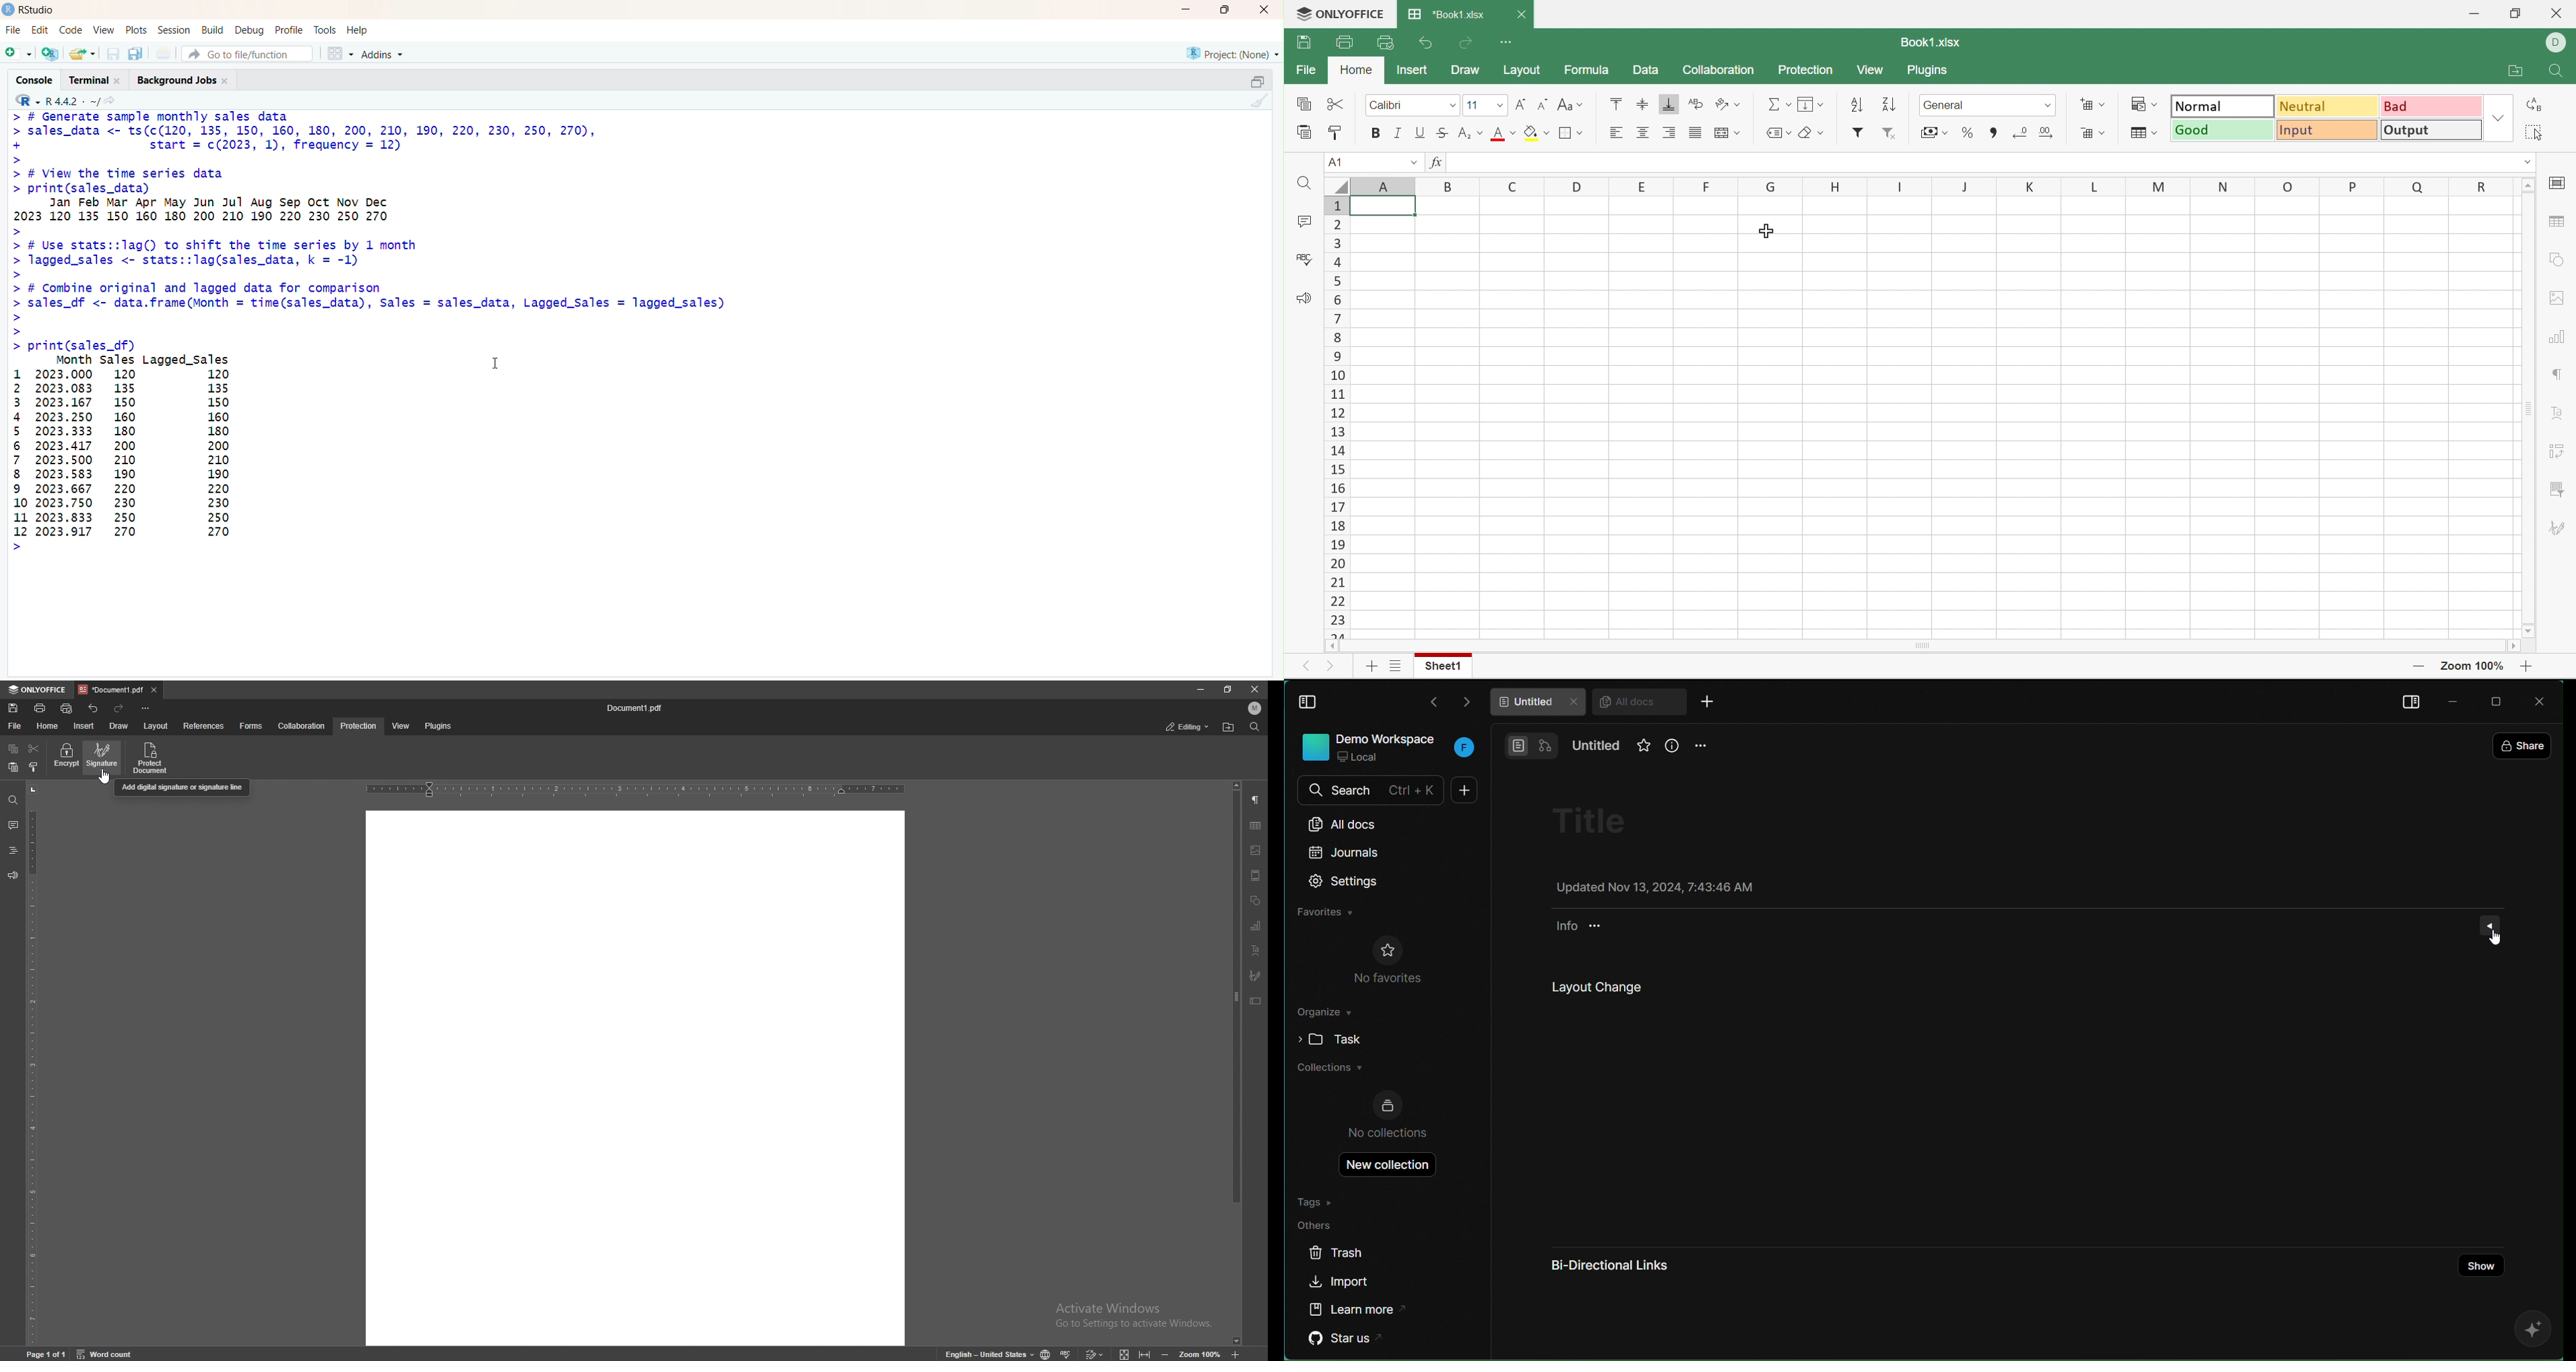  I want to click on 8, so click(1343, 339).